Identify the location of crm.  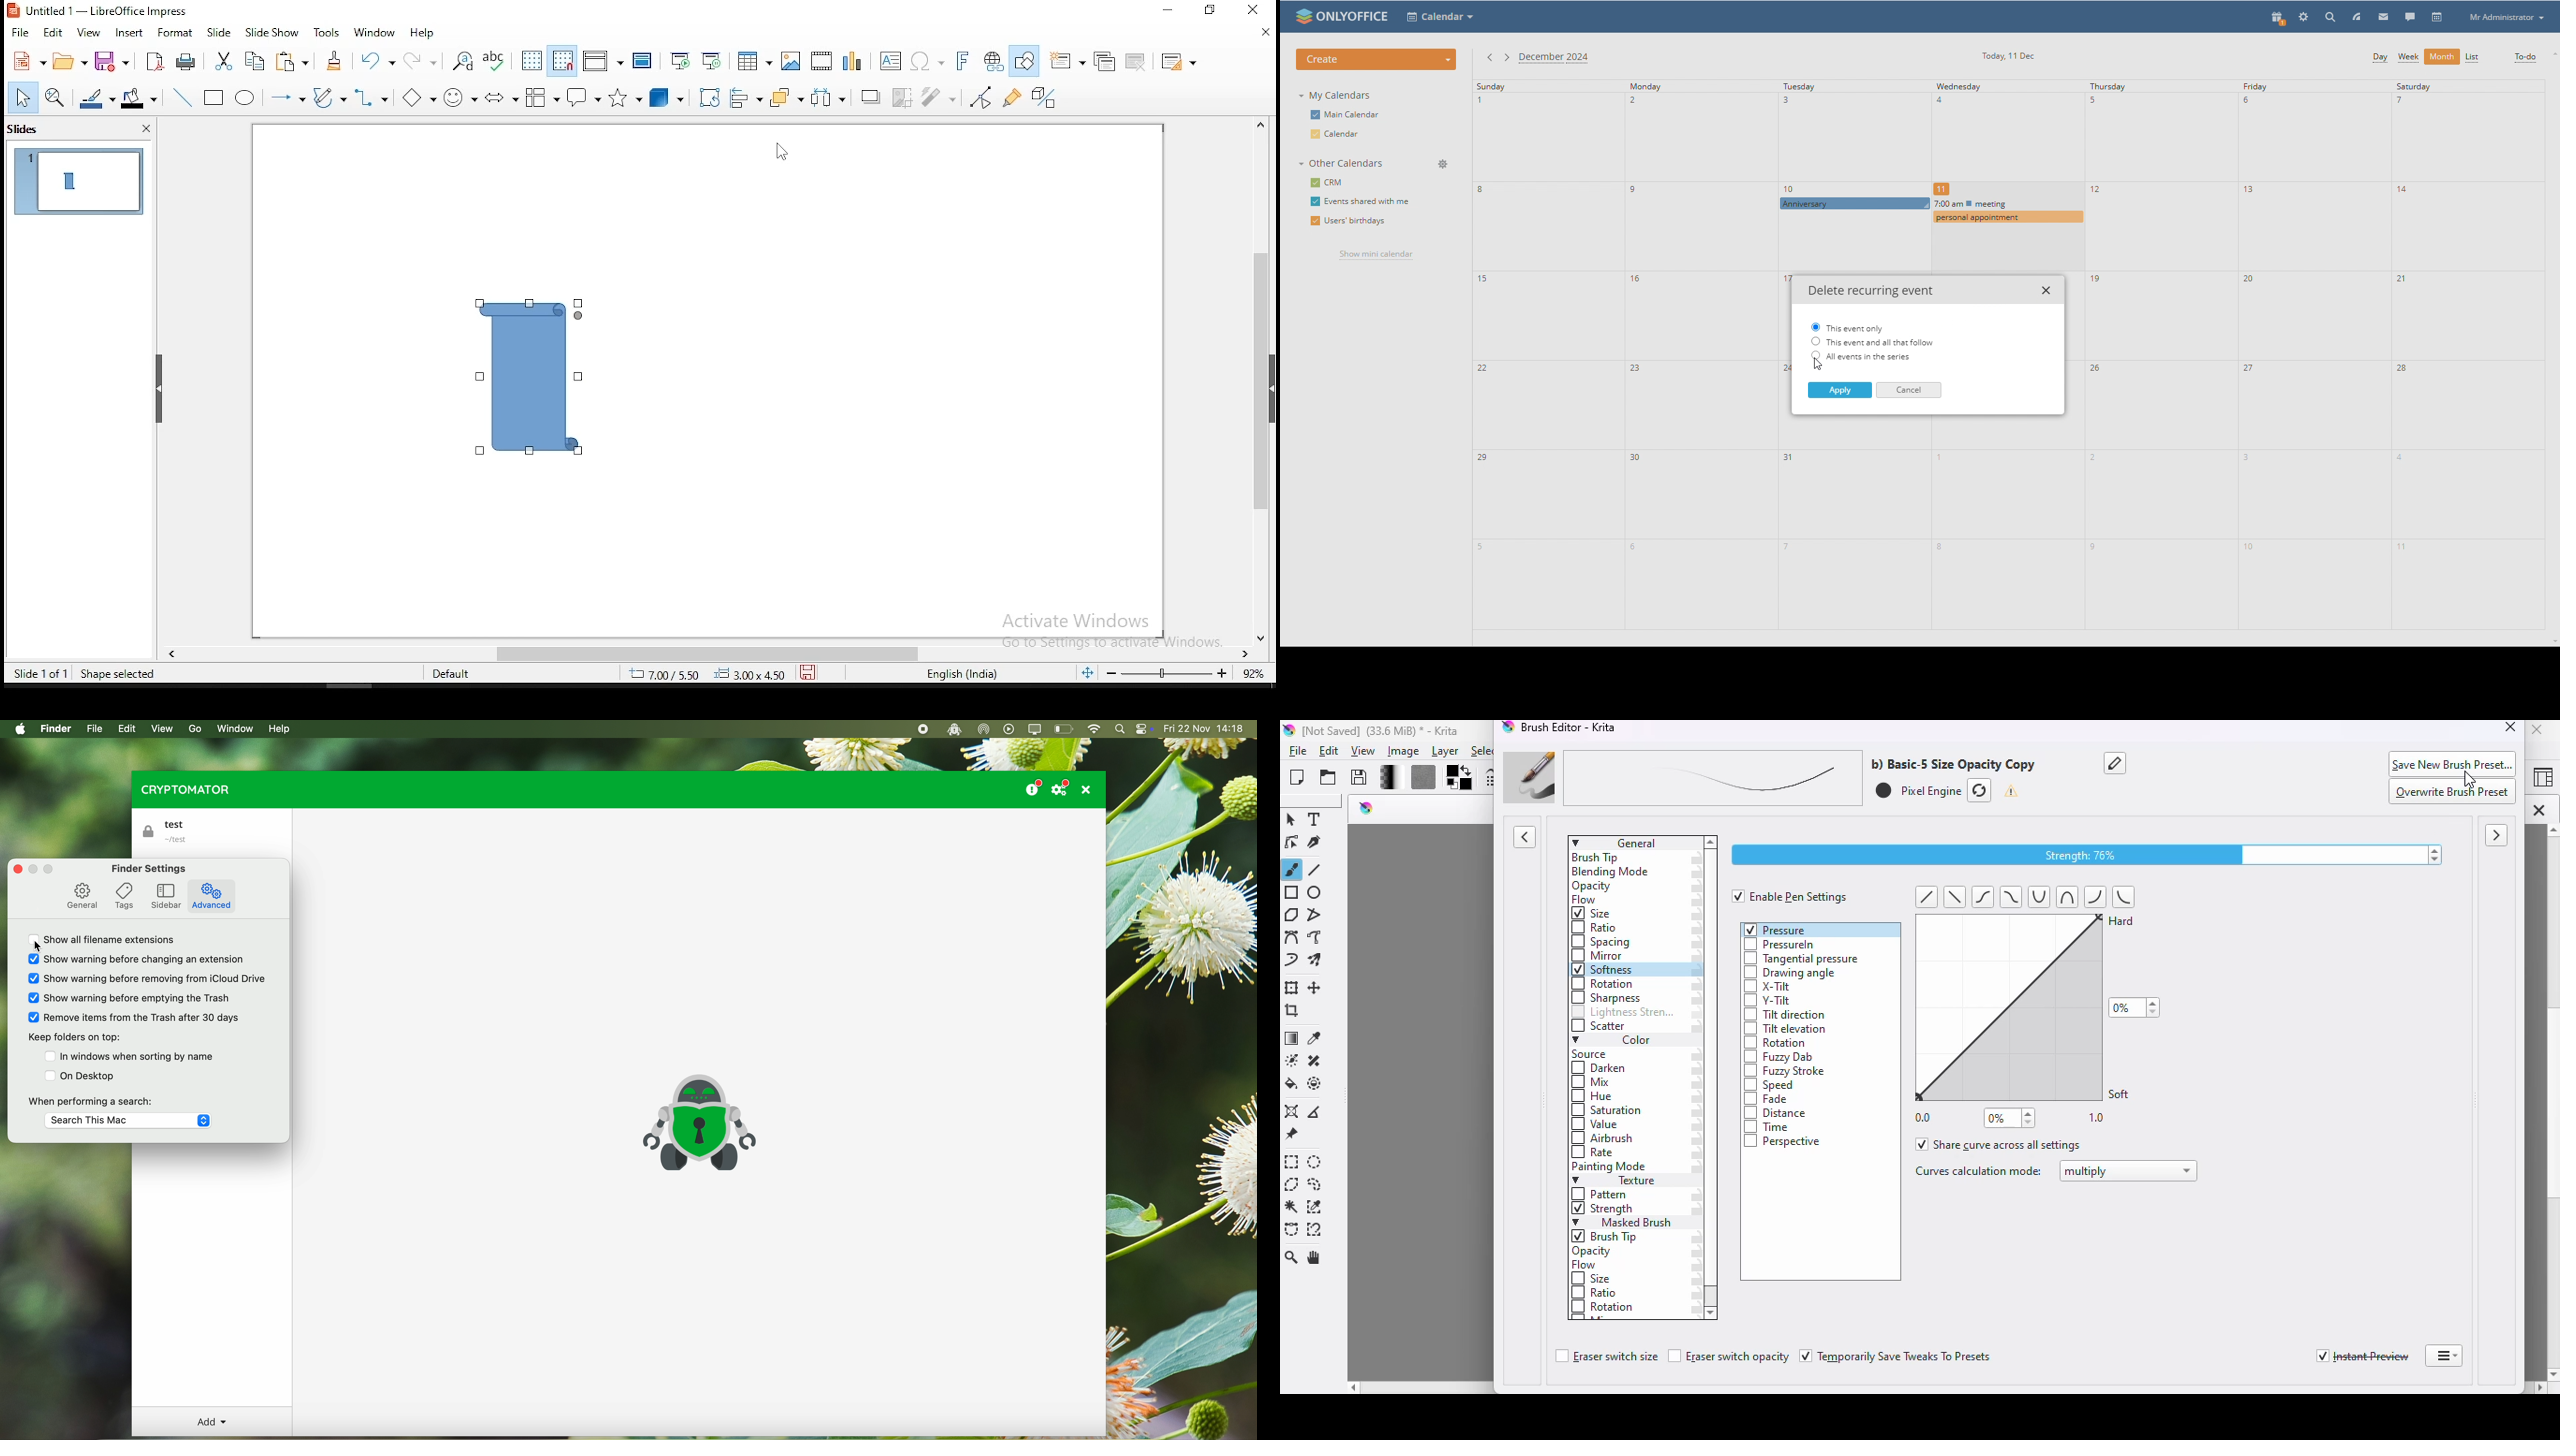
(1326, 183).